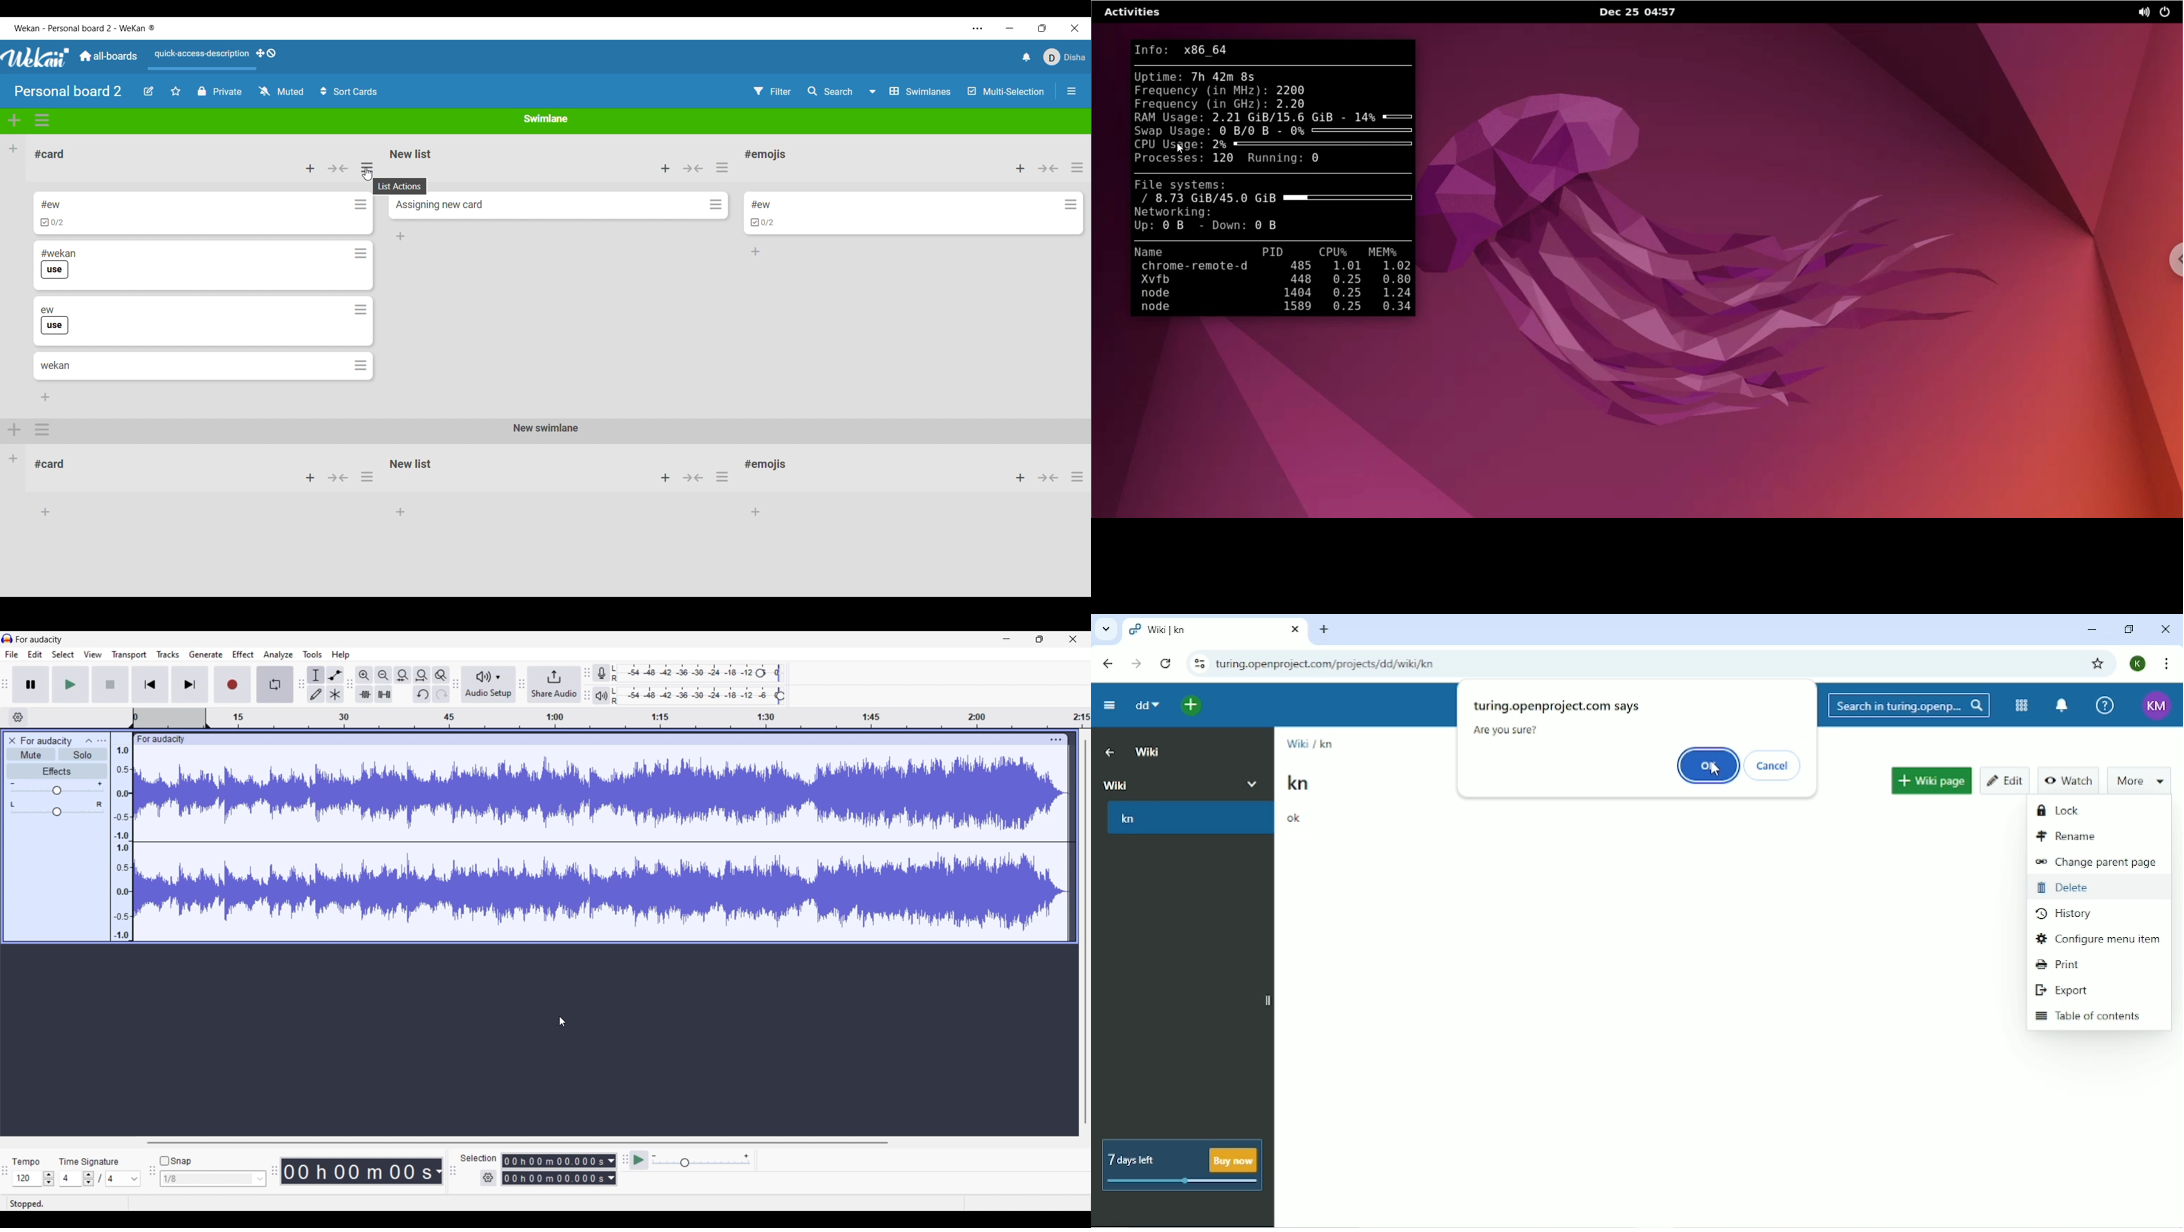 The height and width of the screenshot is (1232, 2184). What do you see at coordinates (2006, 775) in the screenshot?
I see `Edit` at bounding box center [2006, 775].